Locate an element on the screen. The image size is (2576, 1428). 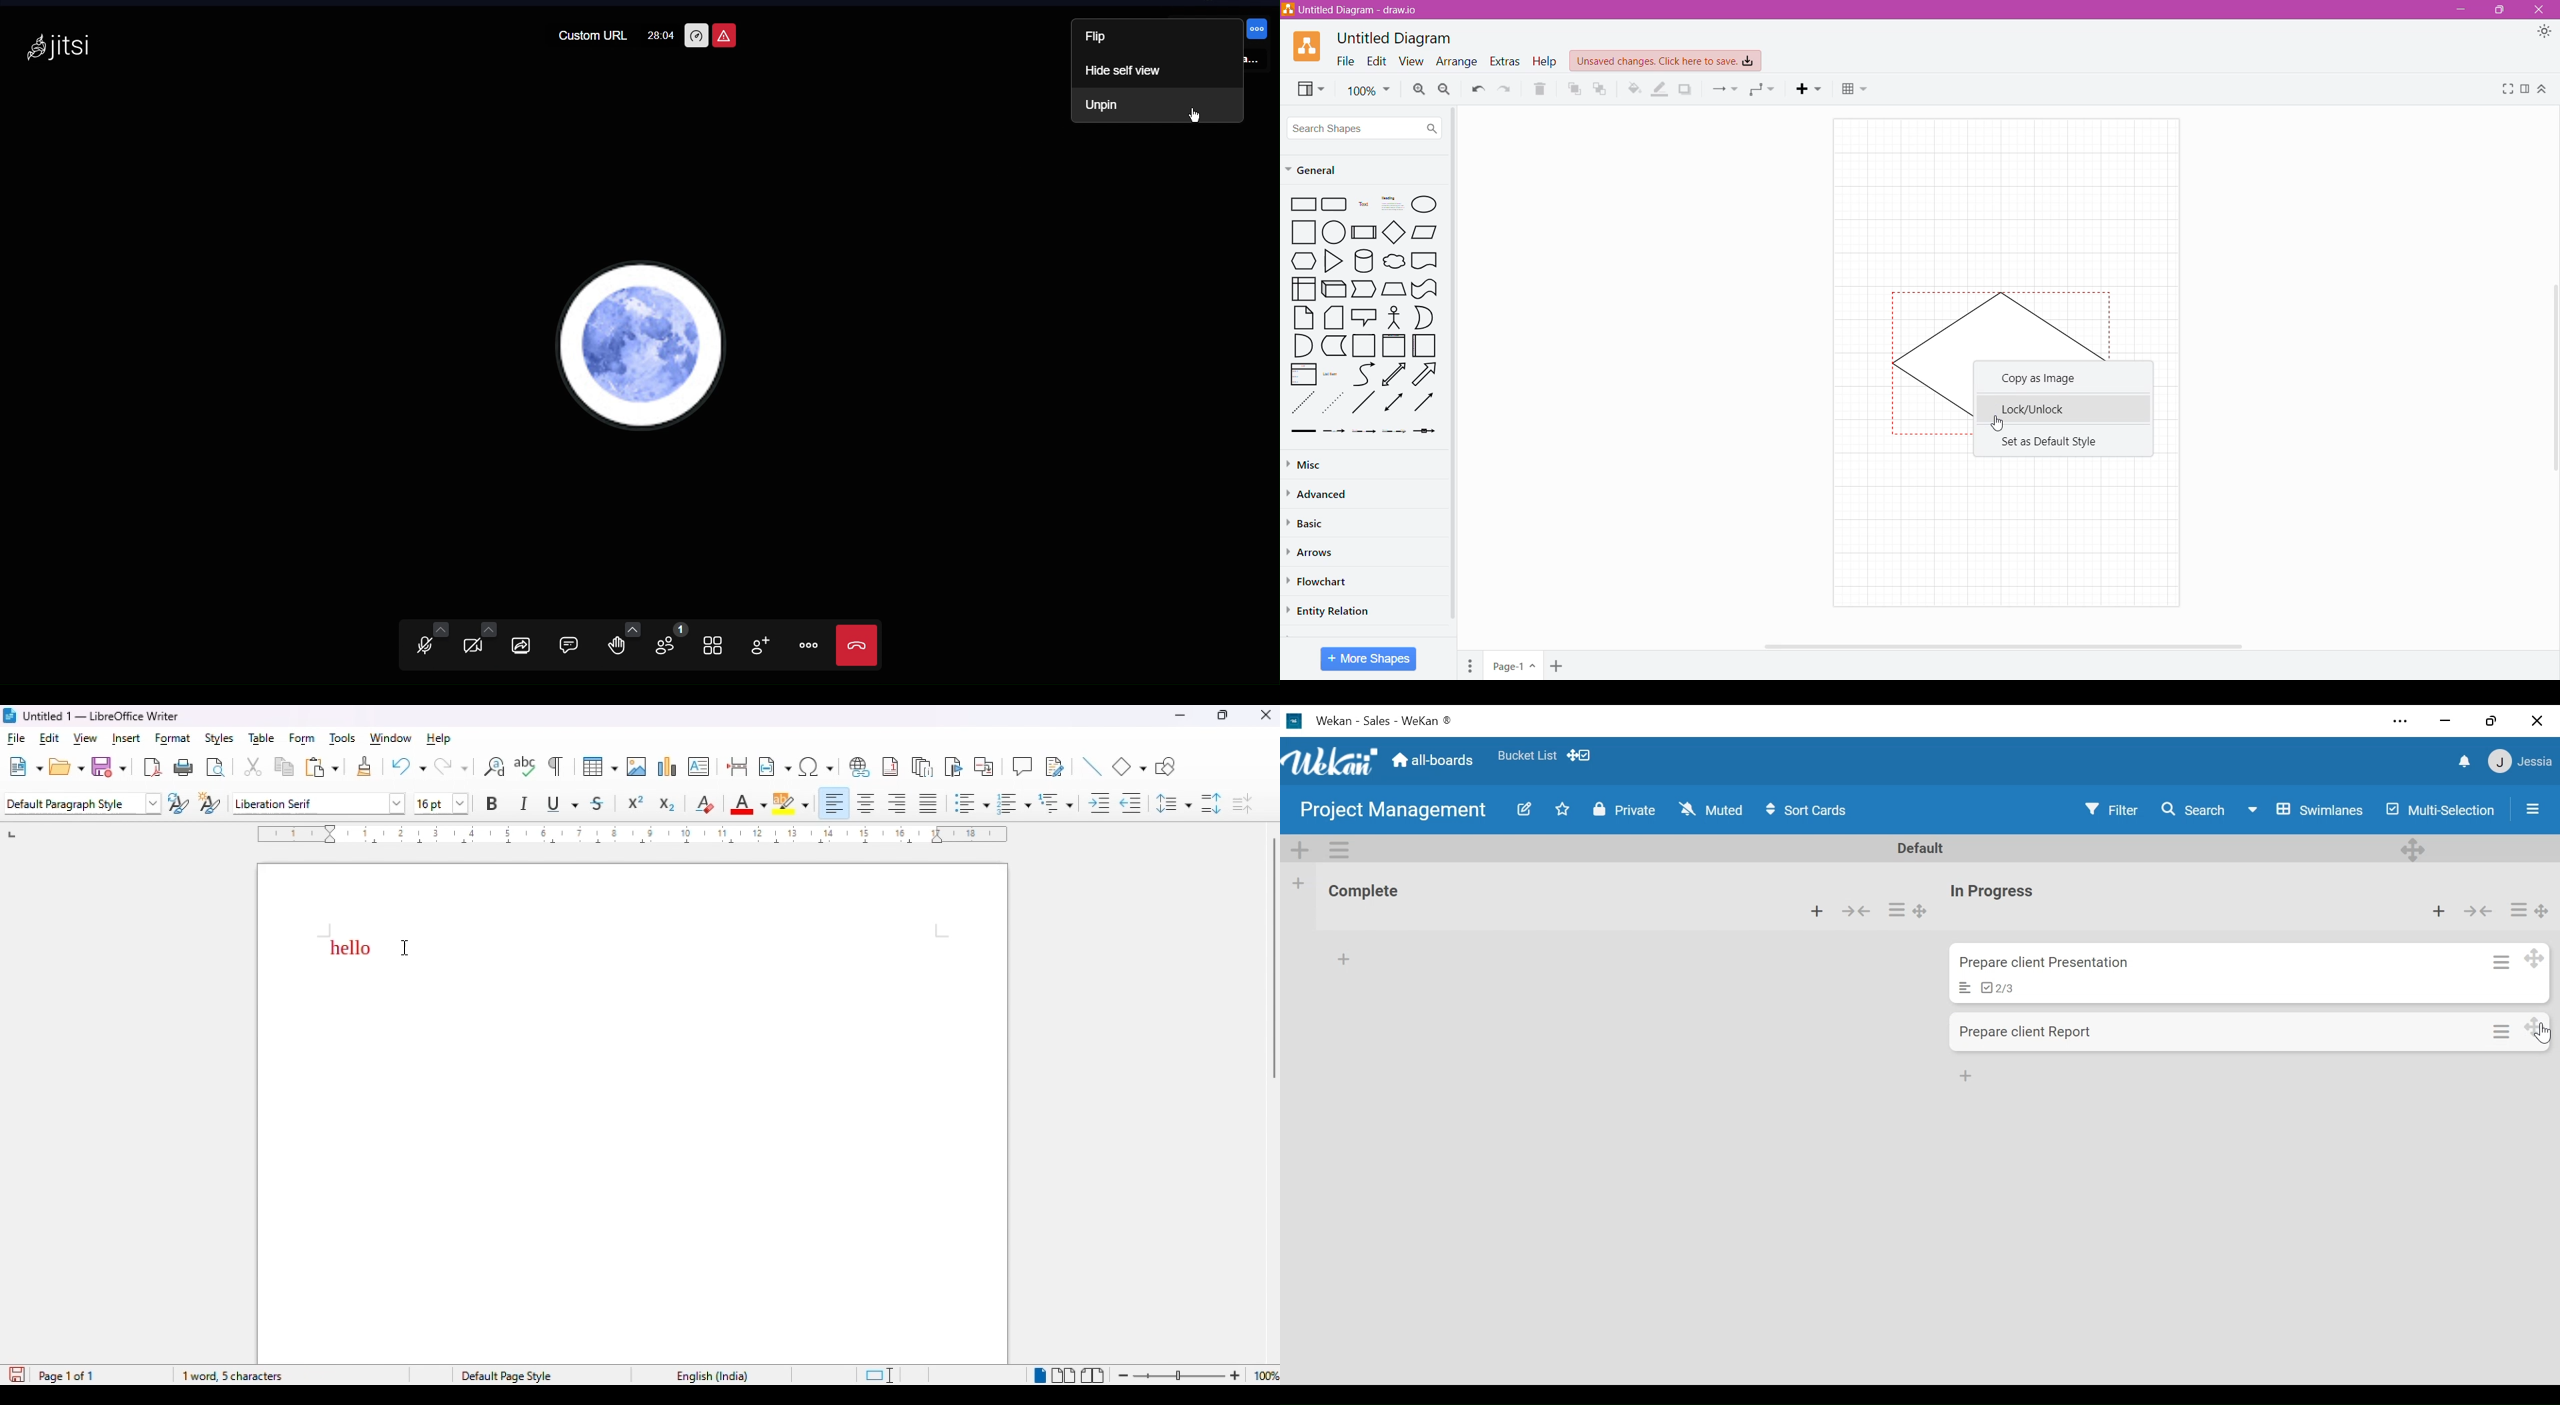
Connector with Label is located at coordinates (1335, 432).